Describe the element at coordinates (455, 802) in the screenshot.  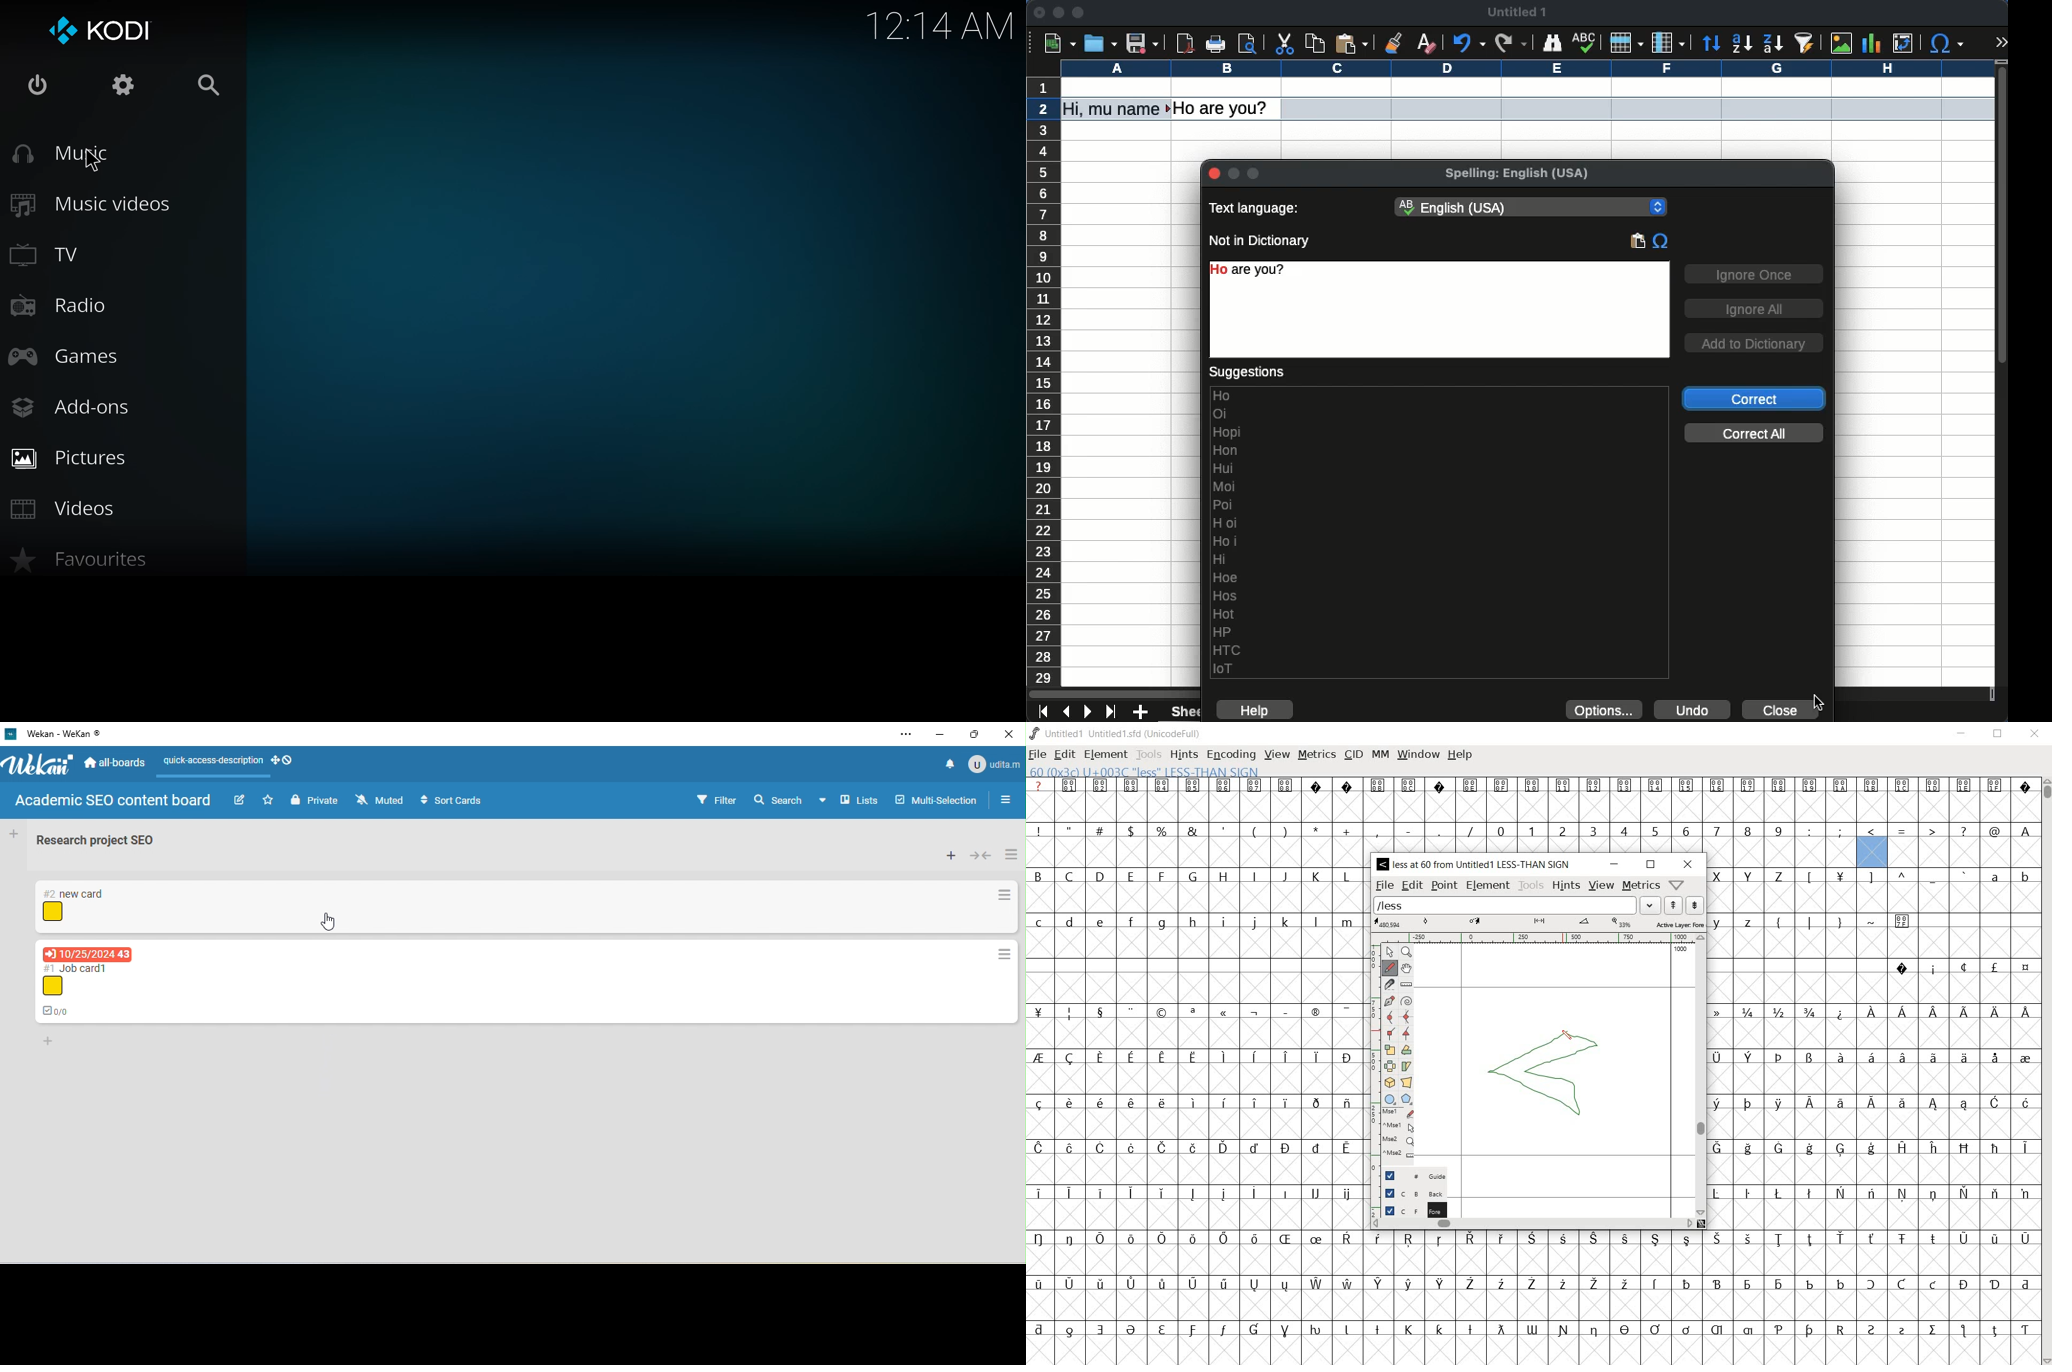
I see `sort cards` at that location.